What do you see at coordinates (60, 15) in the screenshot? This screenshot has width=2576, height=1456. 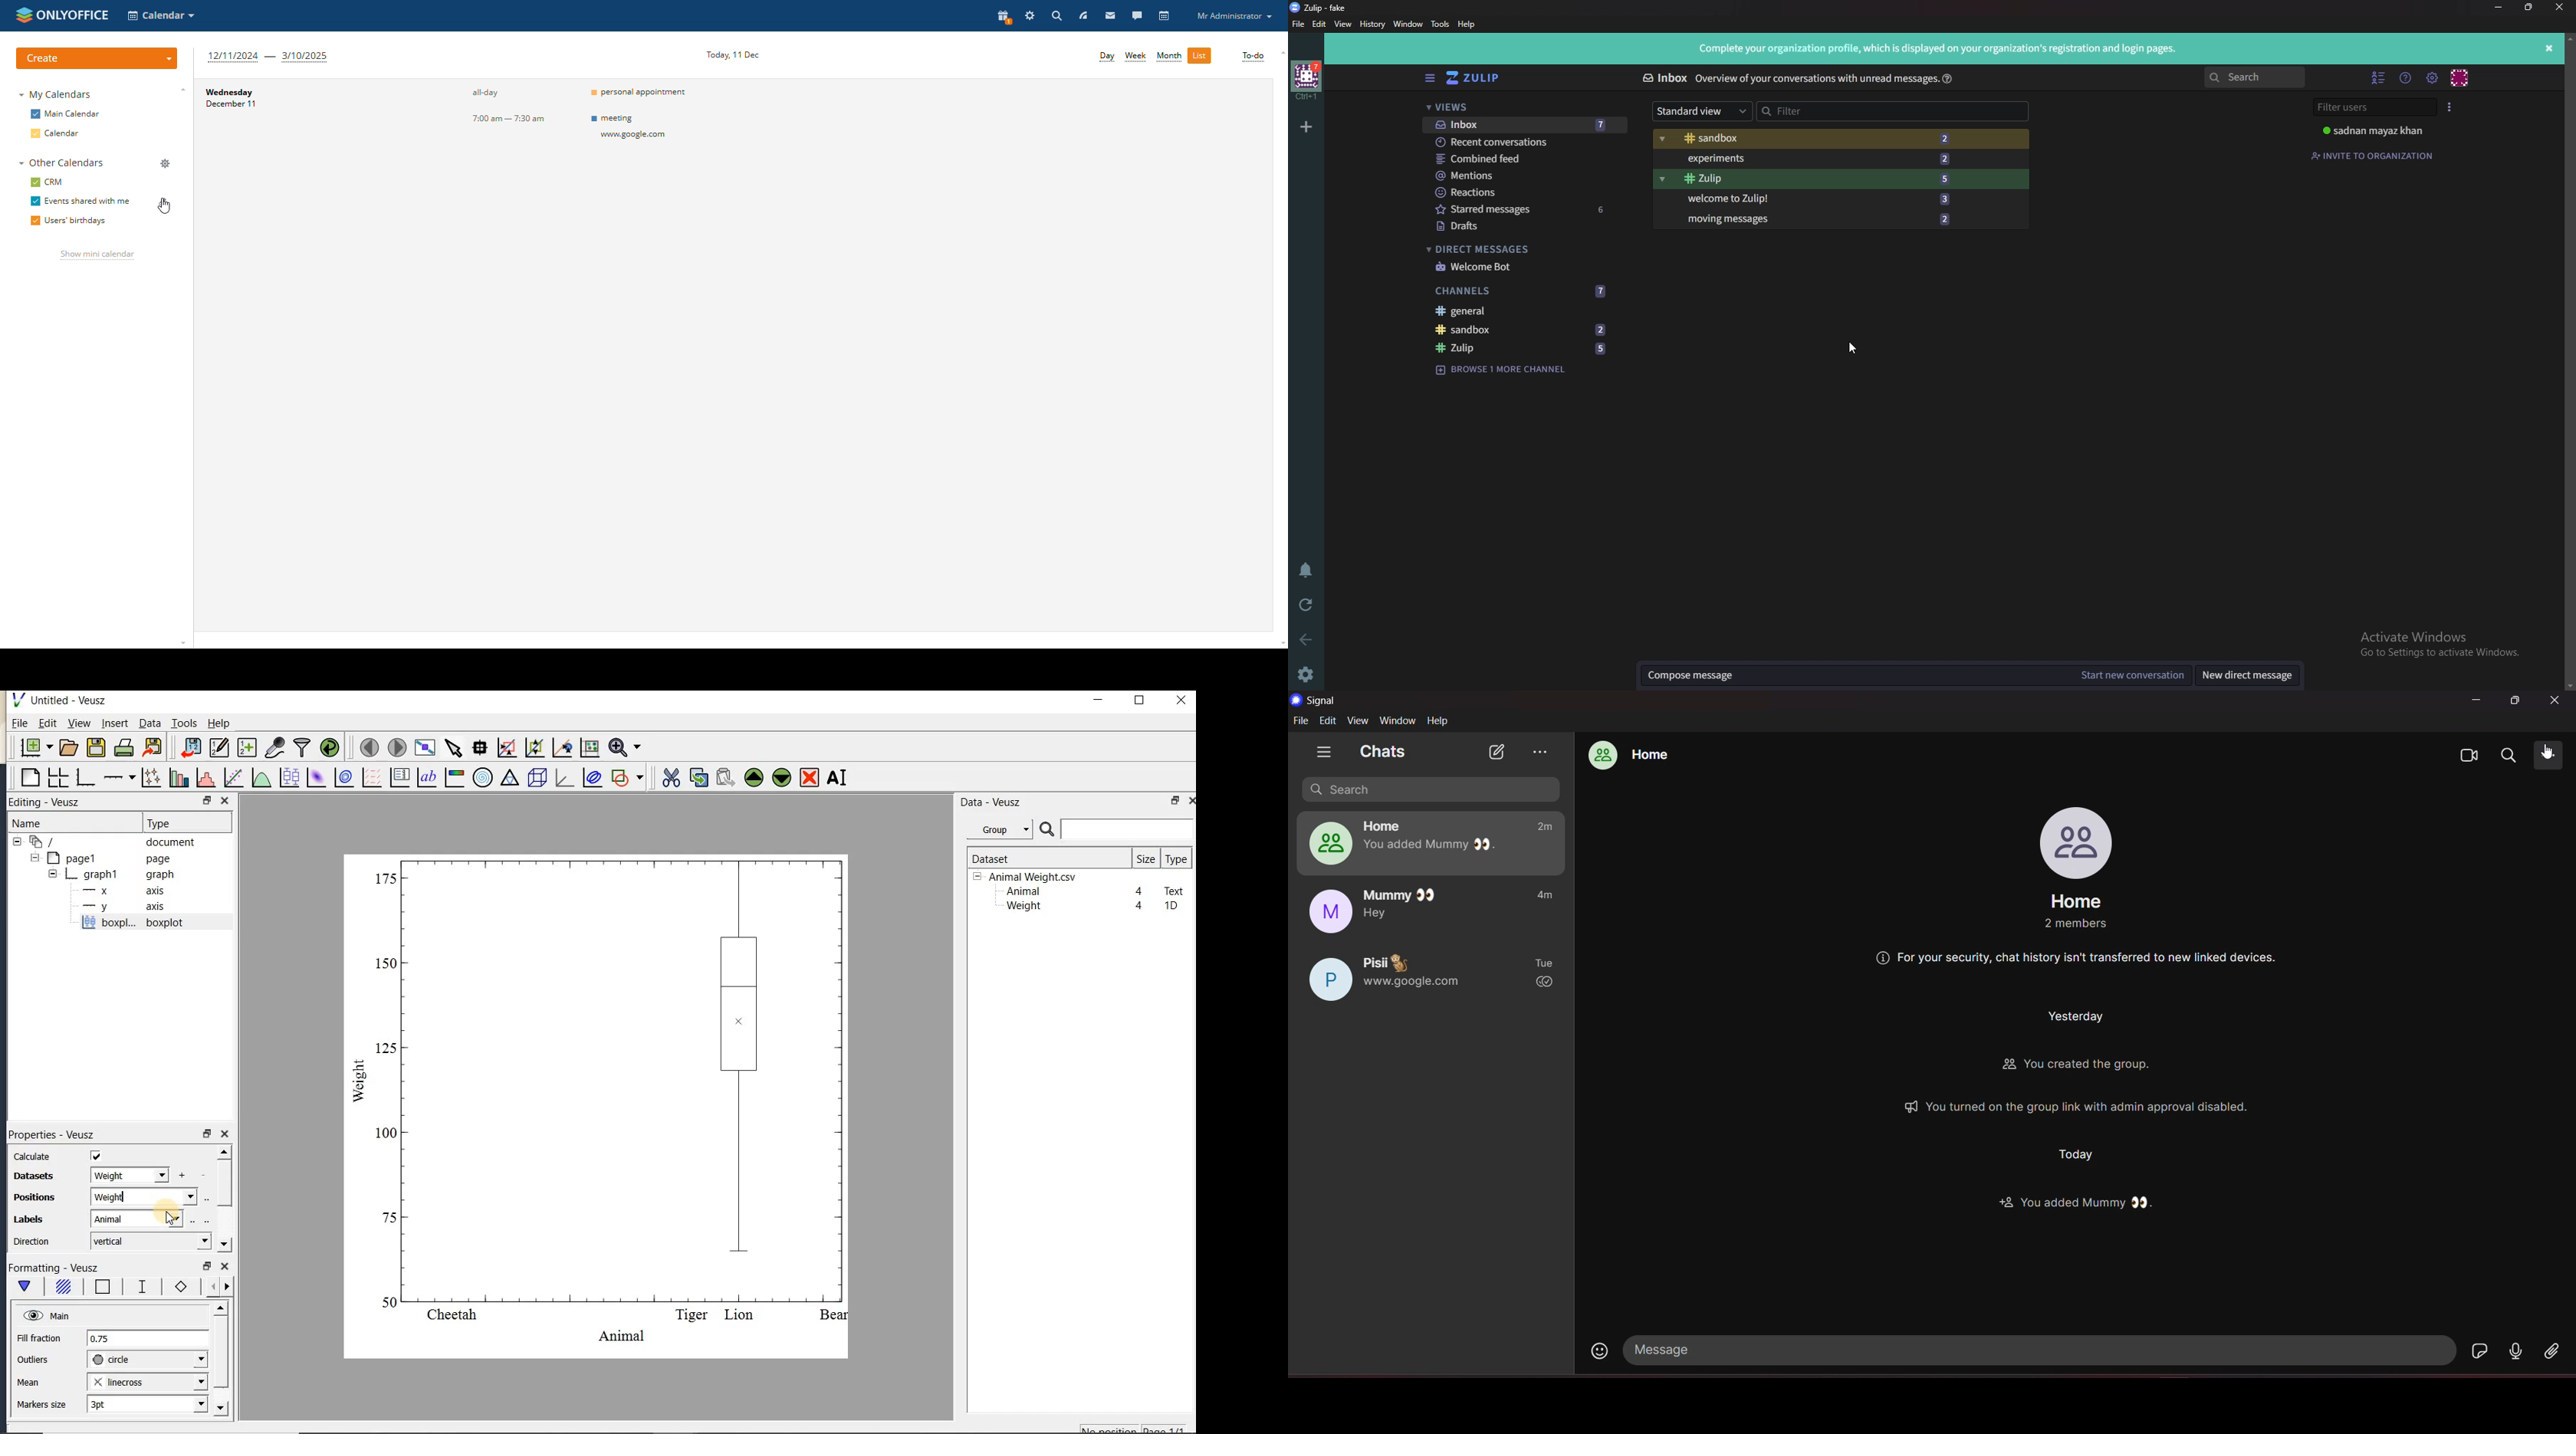 I see `logo` at bounding box center [60, 15].